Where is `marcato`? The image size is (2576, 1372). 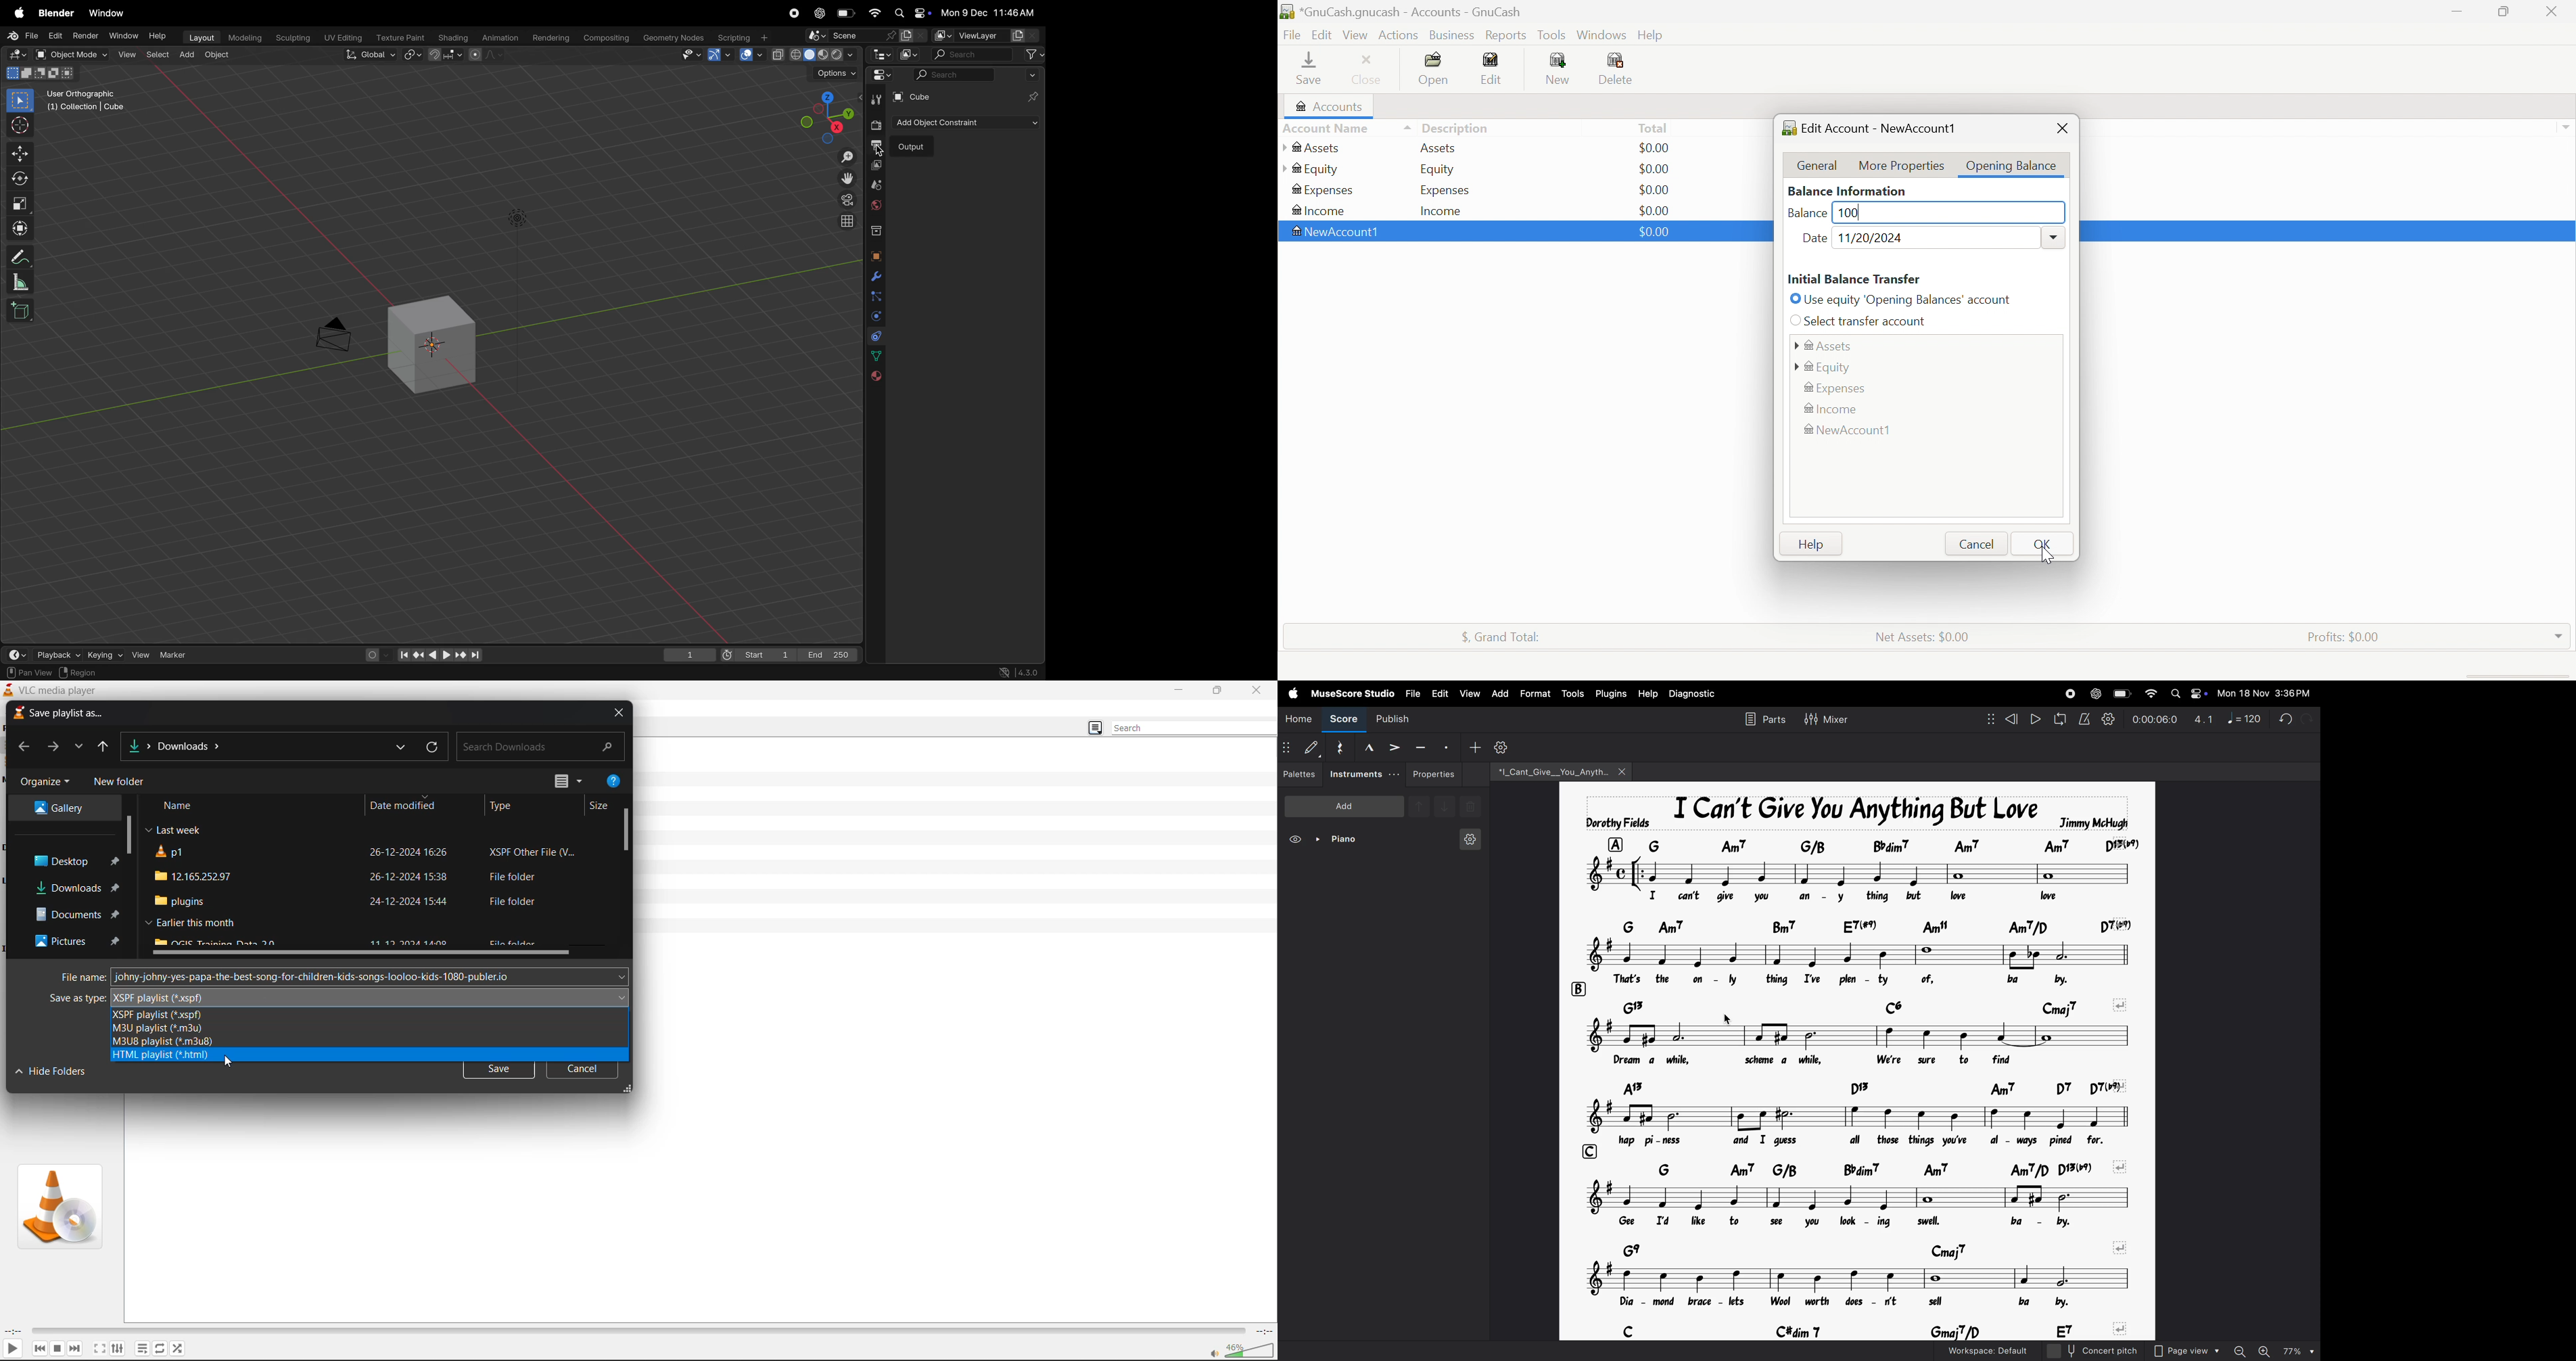 marcato is located at coordinates (1369, 748).